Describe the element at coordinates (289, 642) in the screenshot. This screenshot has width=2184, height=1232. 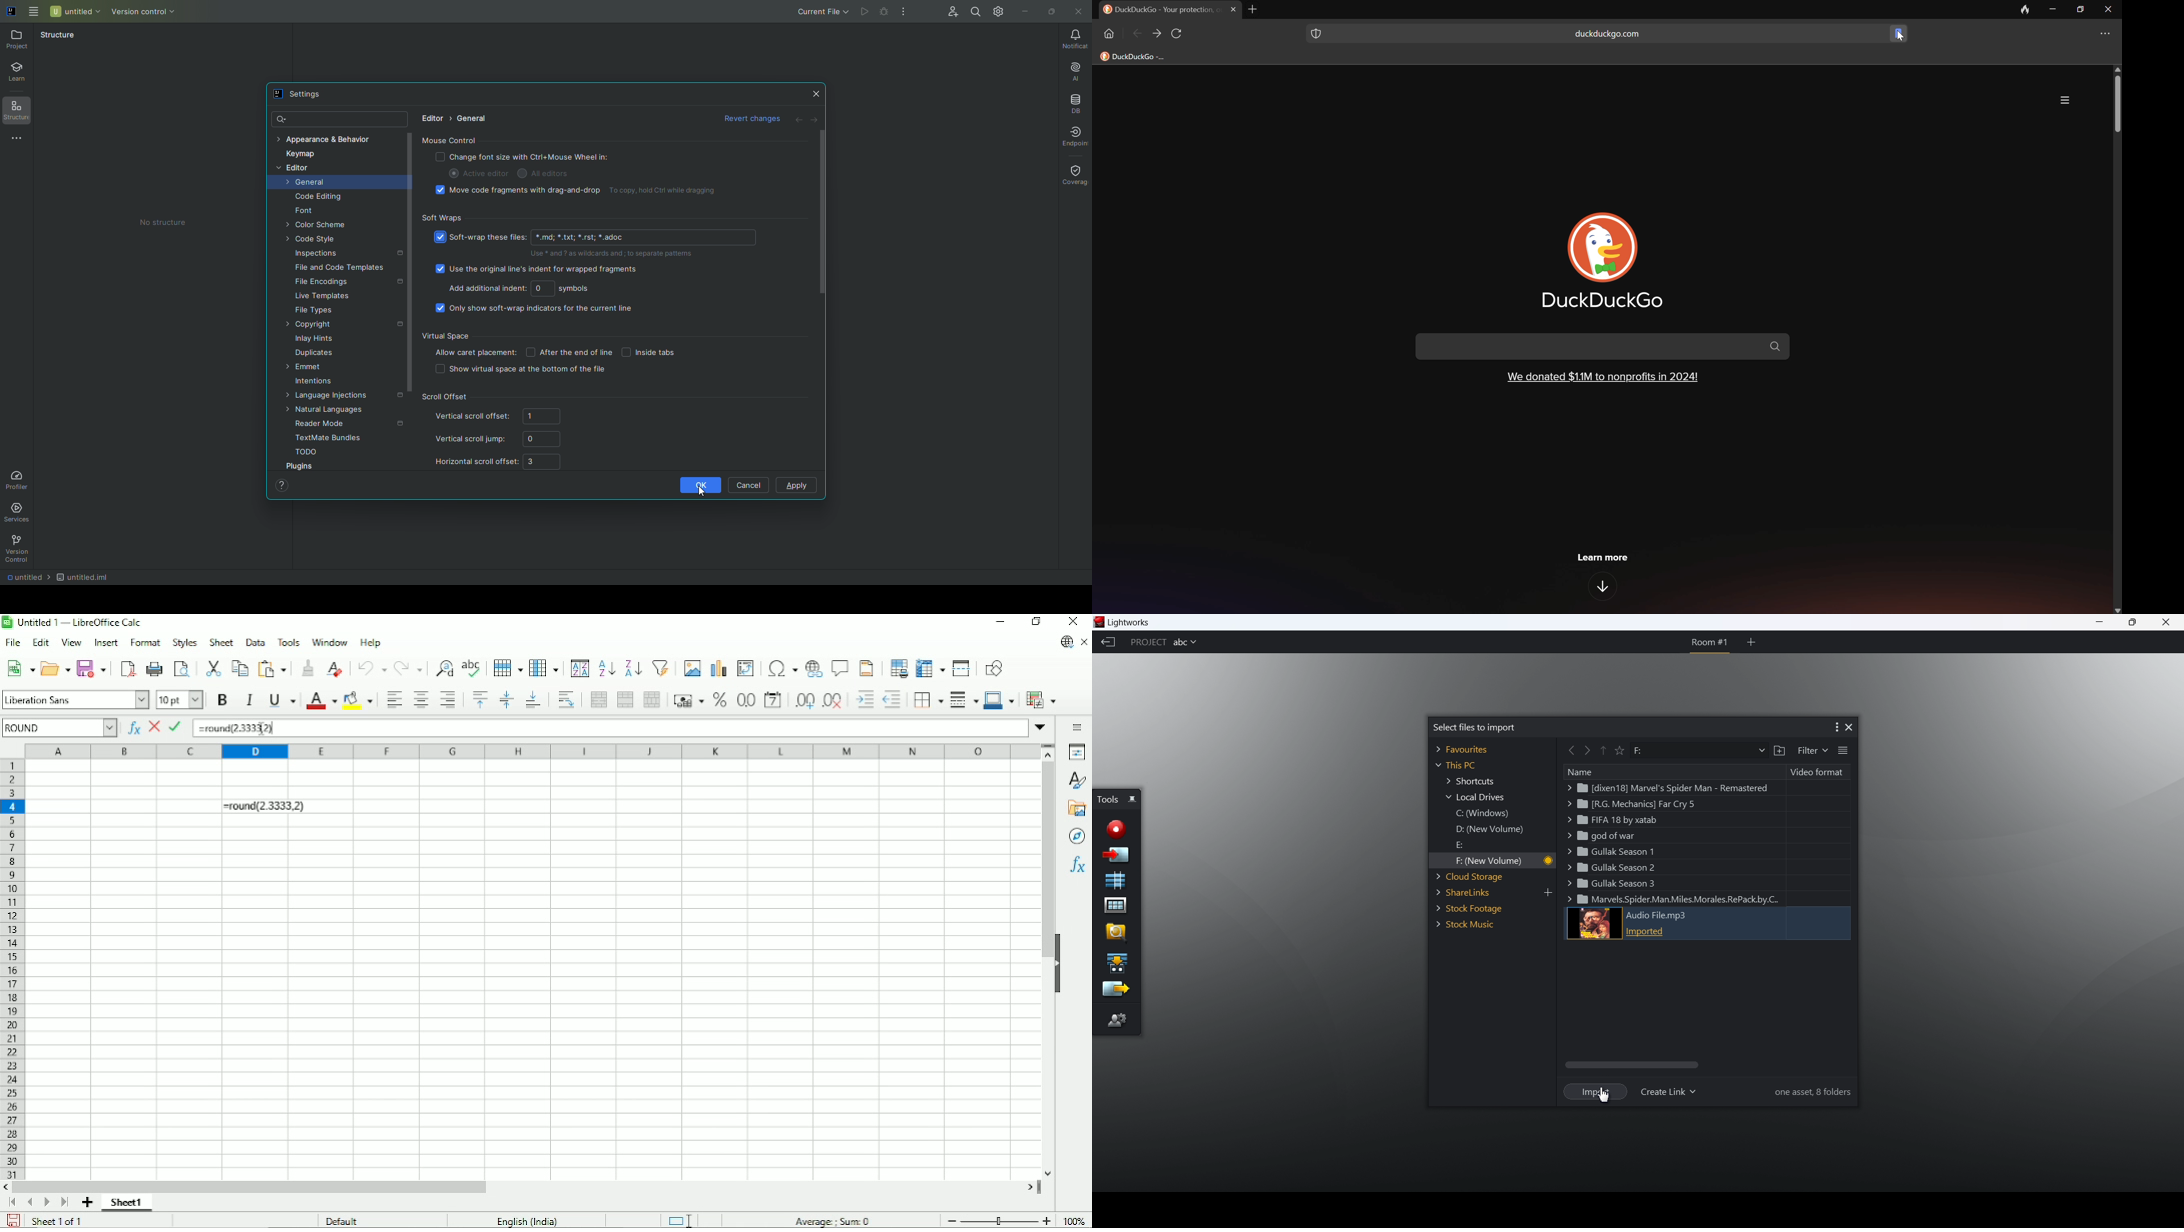
I see `Tools` at that location.